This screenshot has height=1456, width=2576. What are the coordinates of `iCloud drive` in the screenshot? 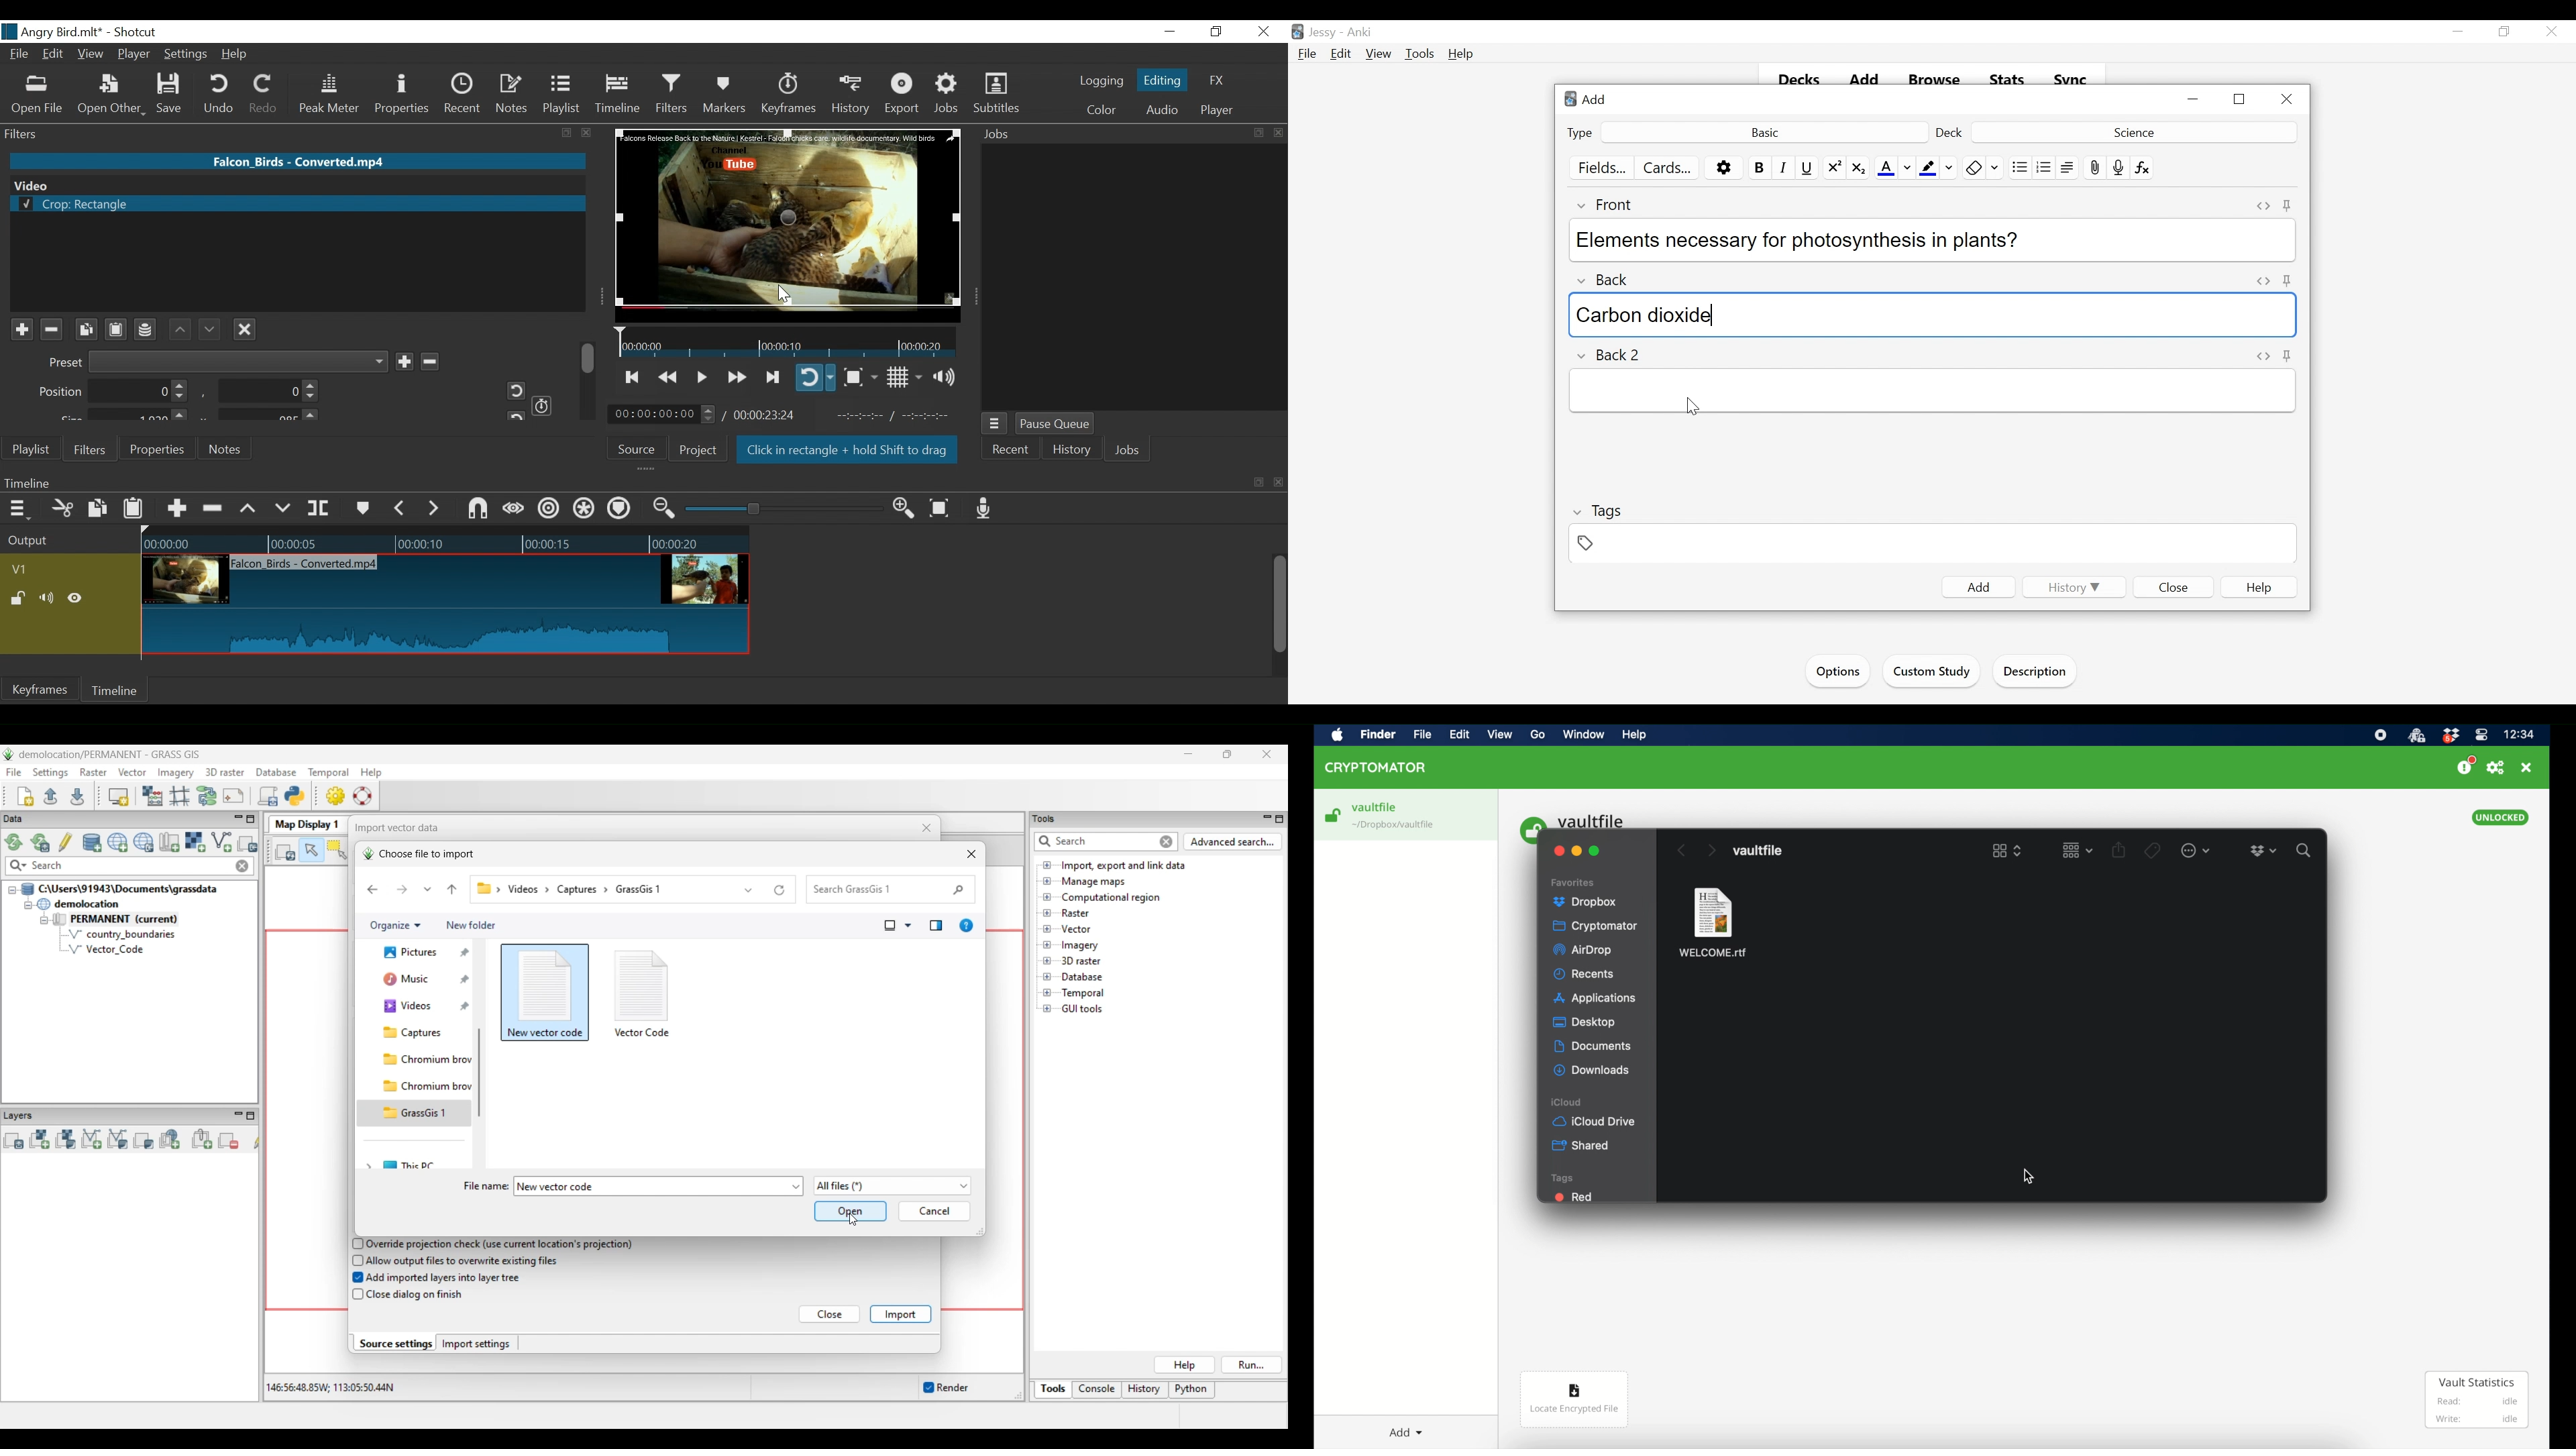 It's located at (1595, 1122).